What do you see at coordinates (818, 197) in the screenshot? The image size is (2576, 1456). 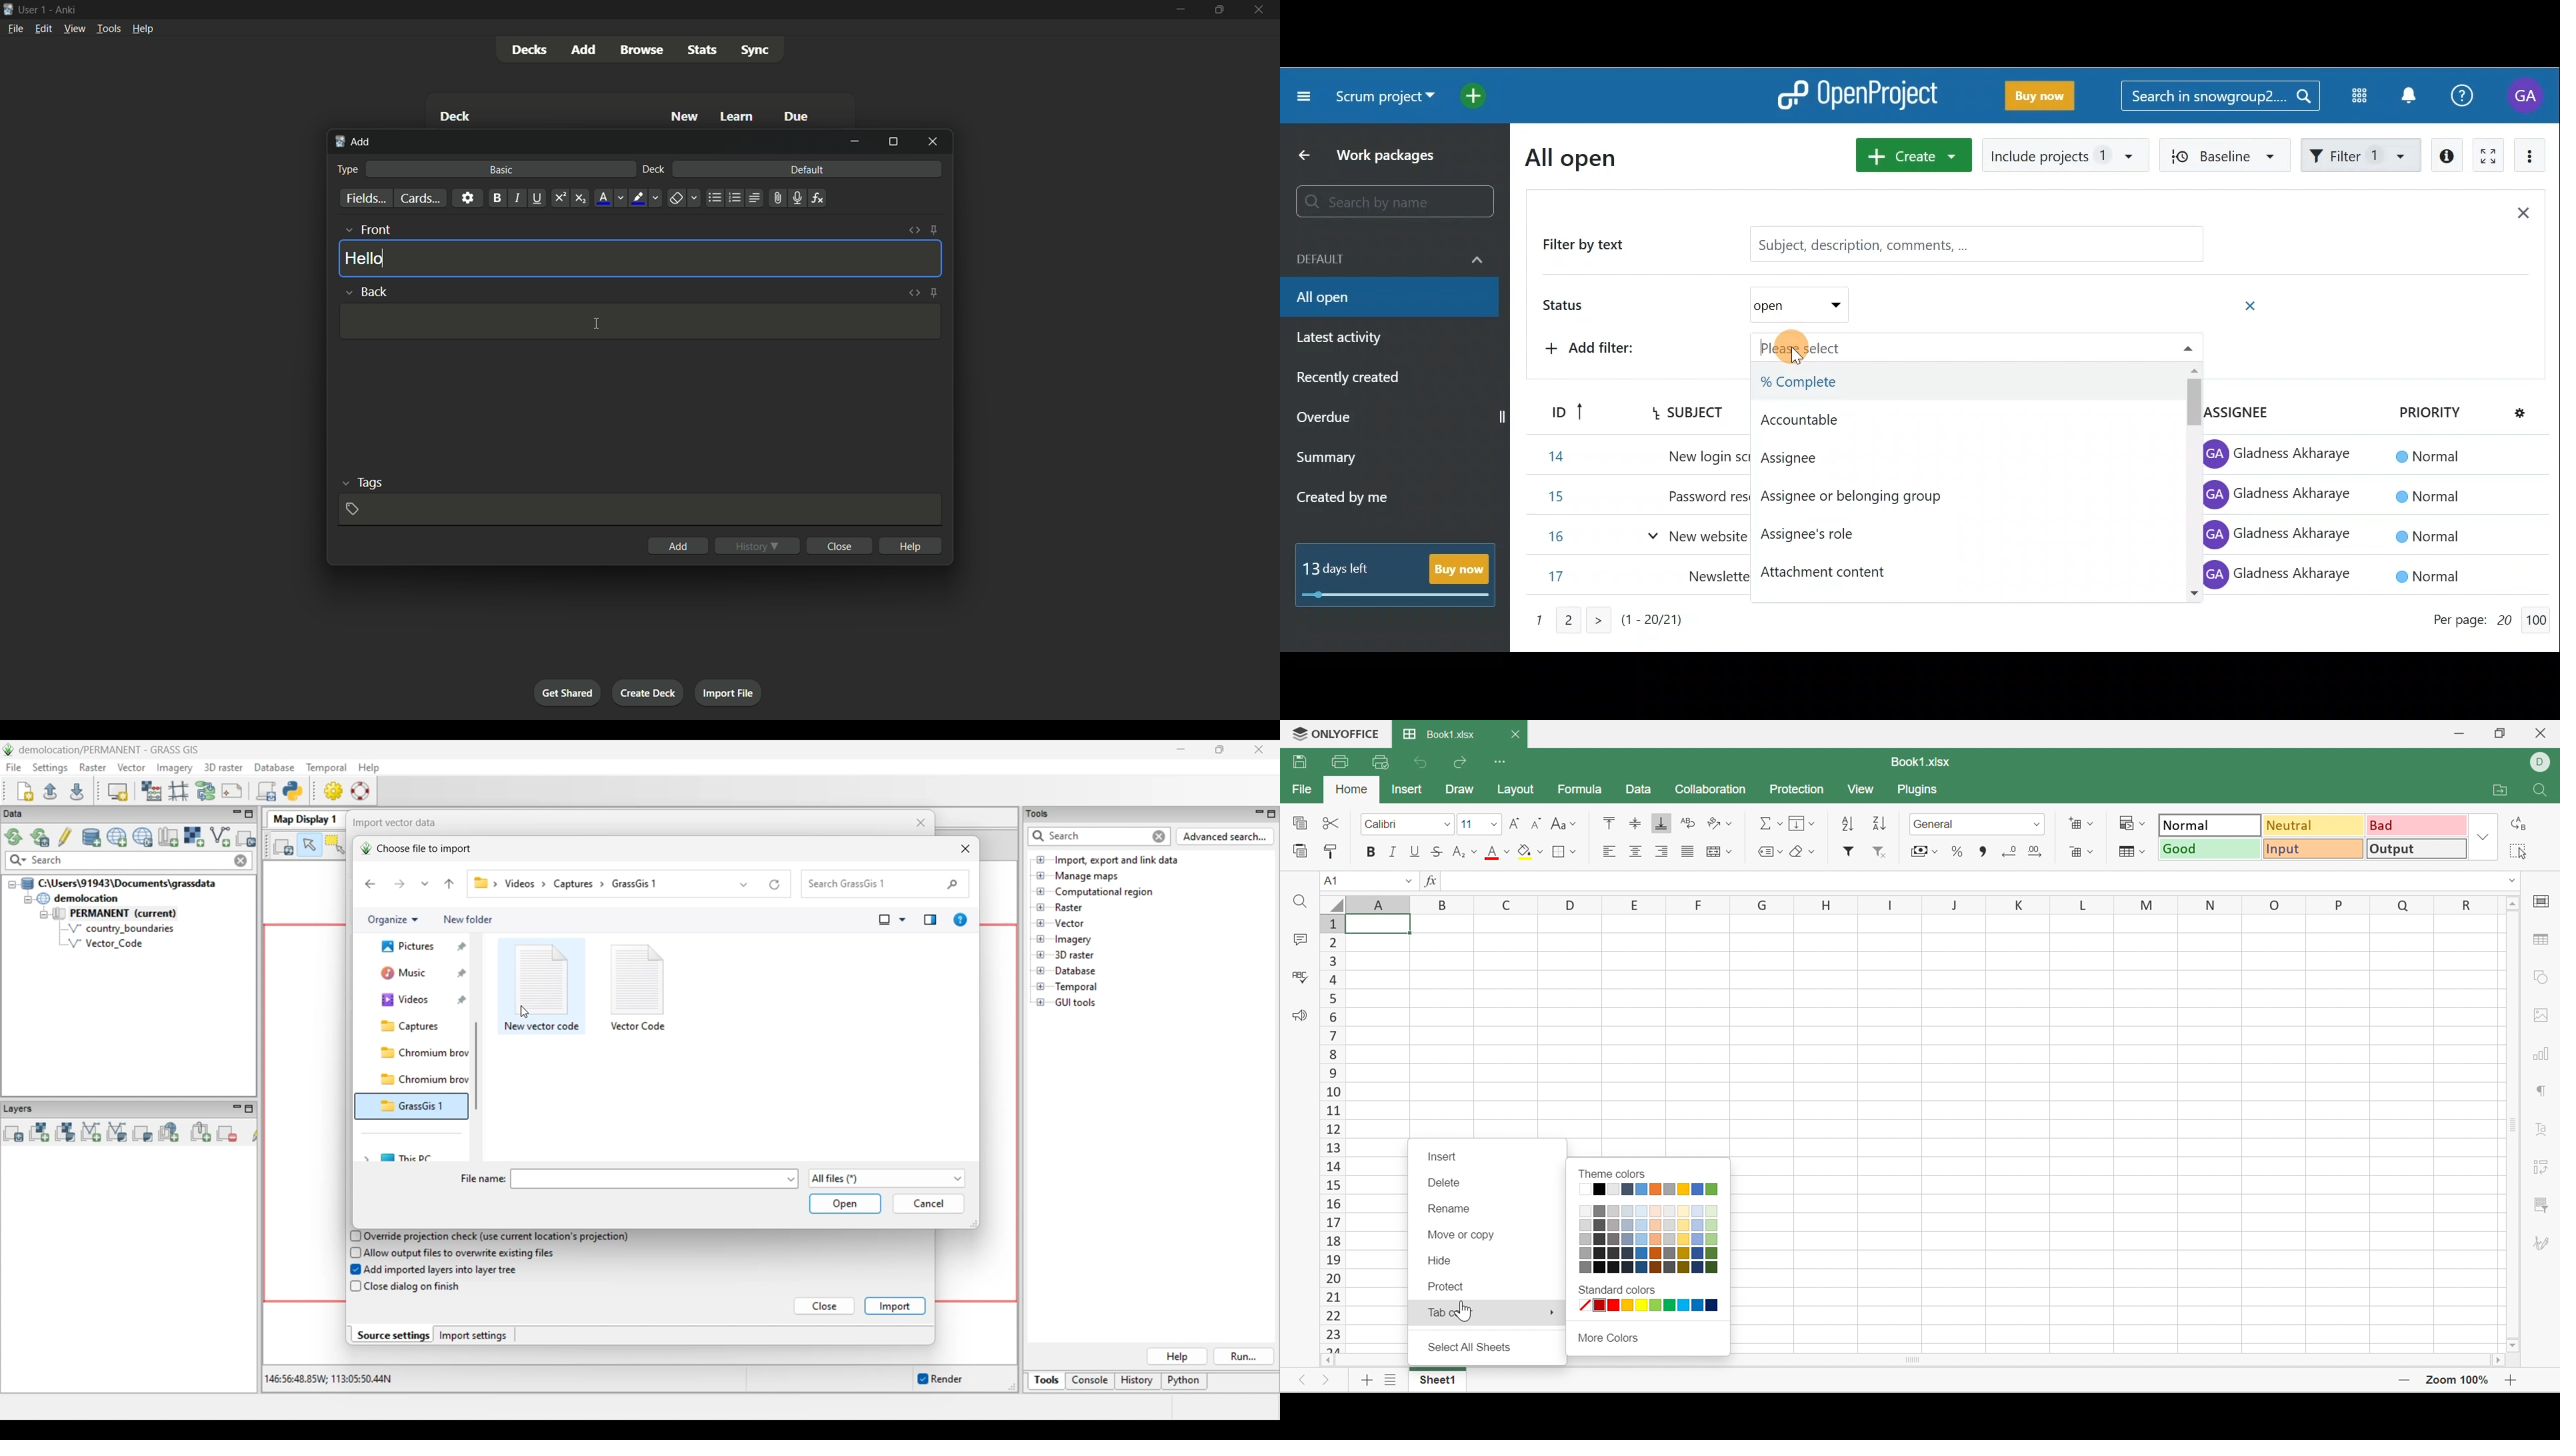 I see `equation` at bounding box center [818, 197].